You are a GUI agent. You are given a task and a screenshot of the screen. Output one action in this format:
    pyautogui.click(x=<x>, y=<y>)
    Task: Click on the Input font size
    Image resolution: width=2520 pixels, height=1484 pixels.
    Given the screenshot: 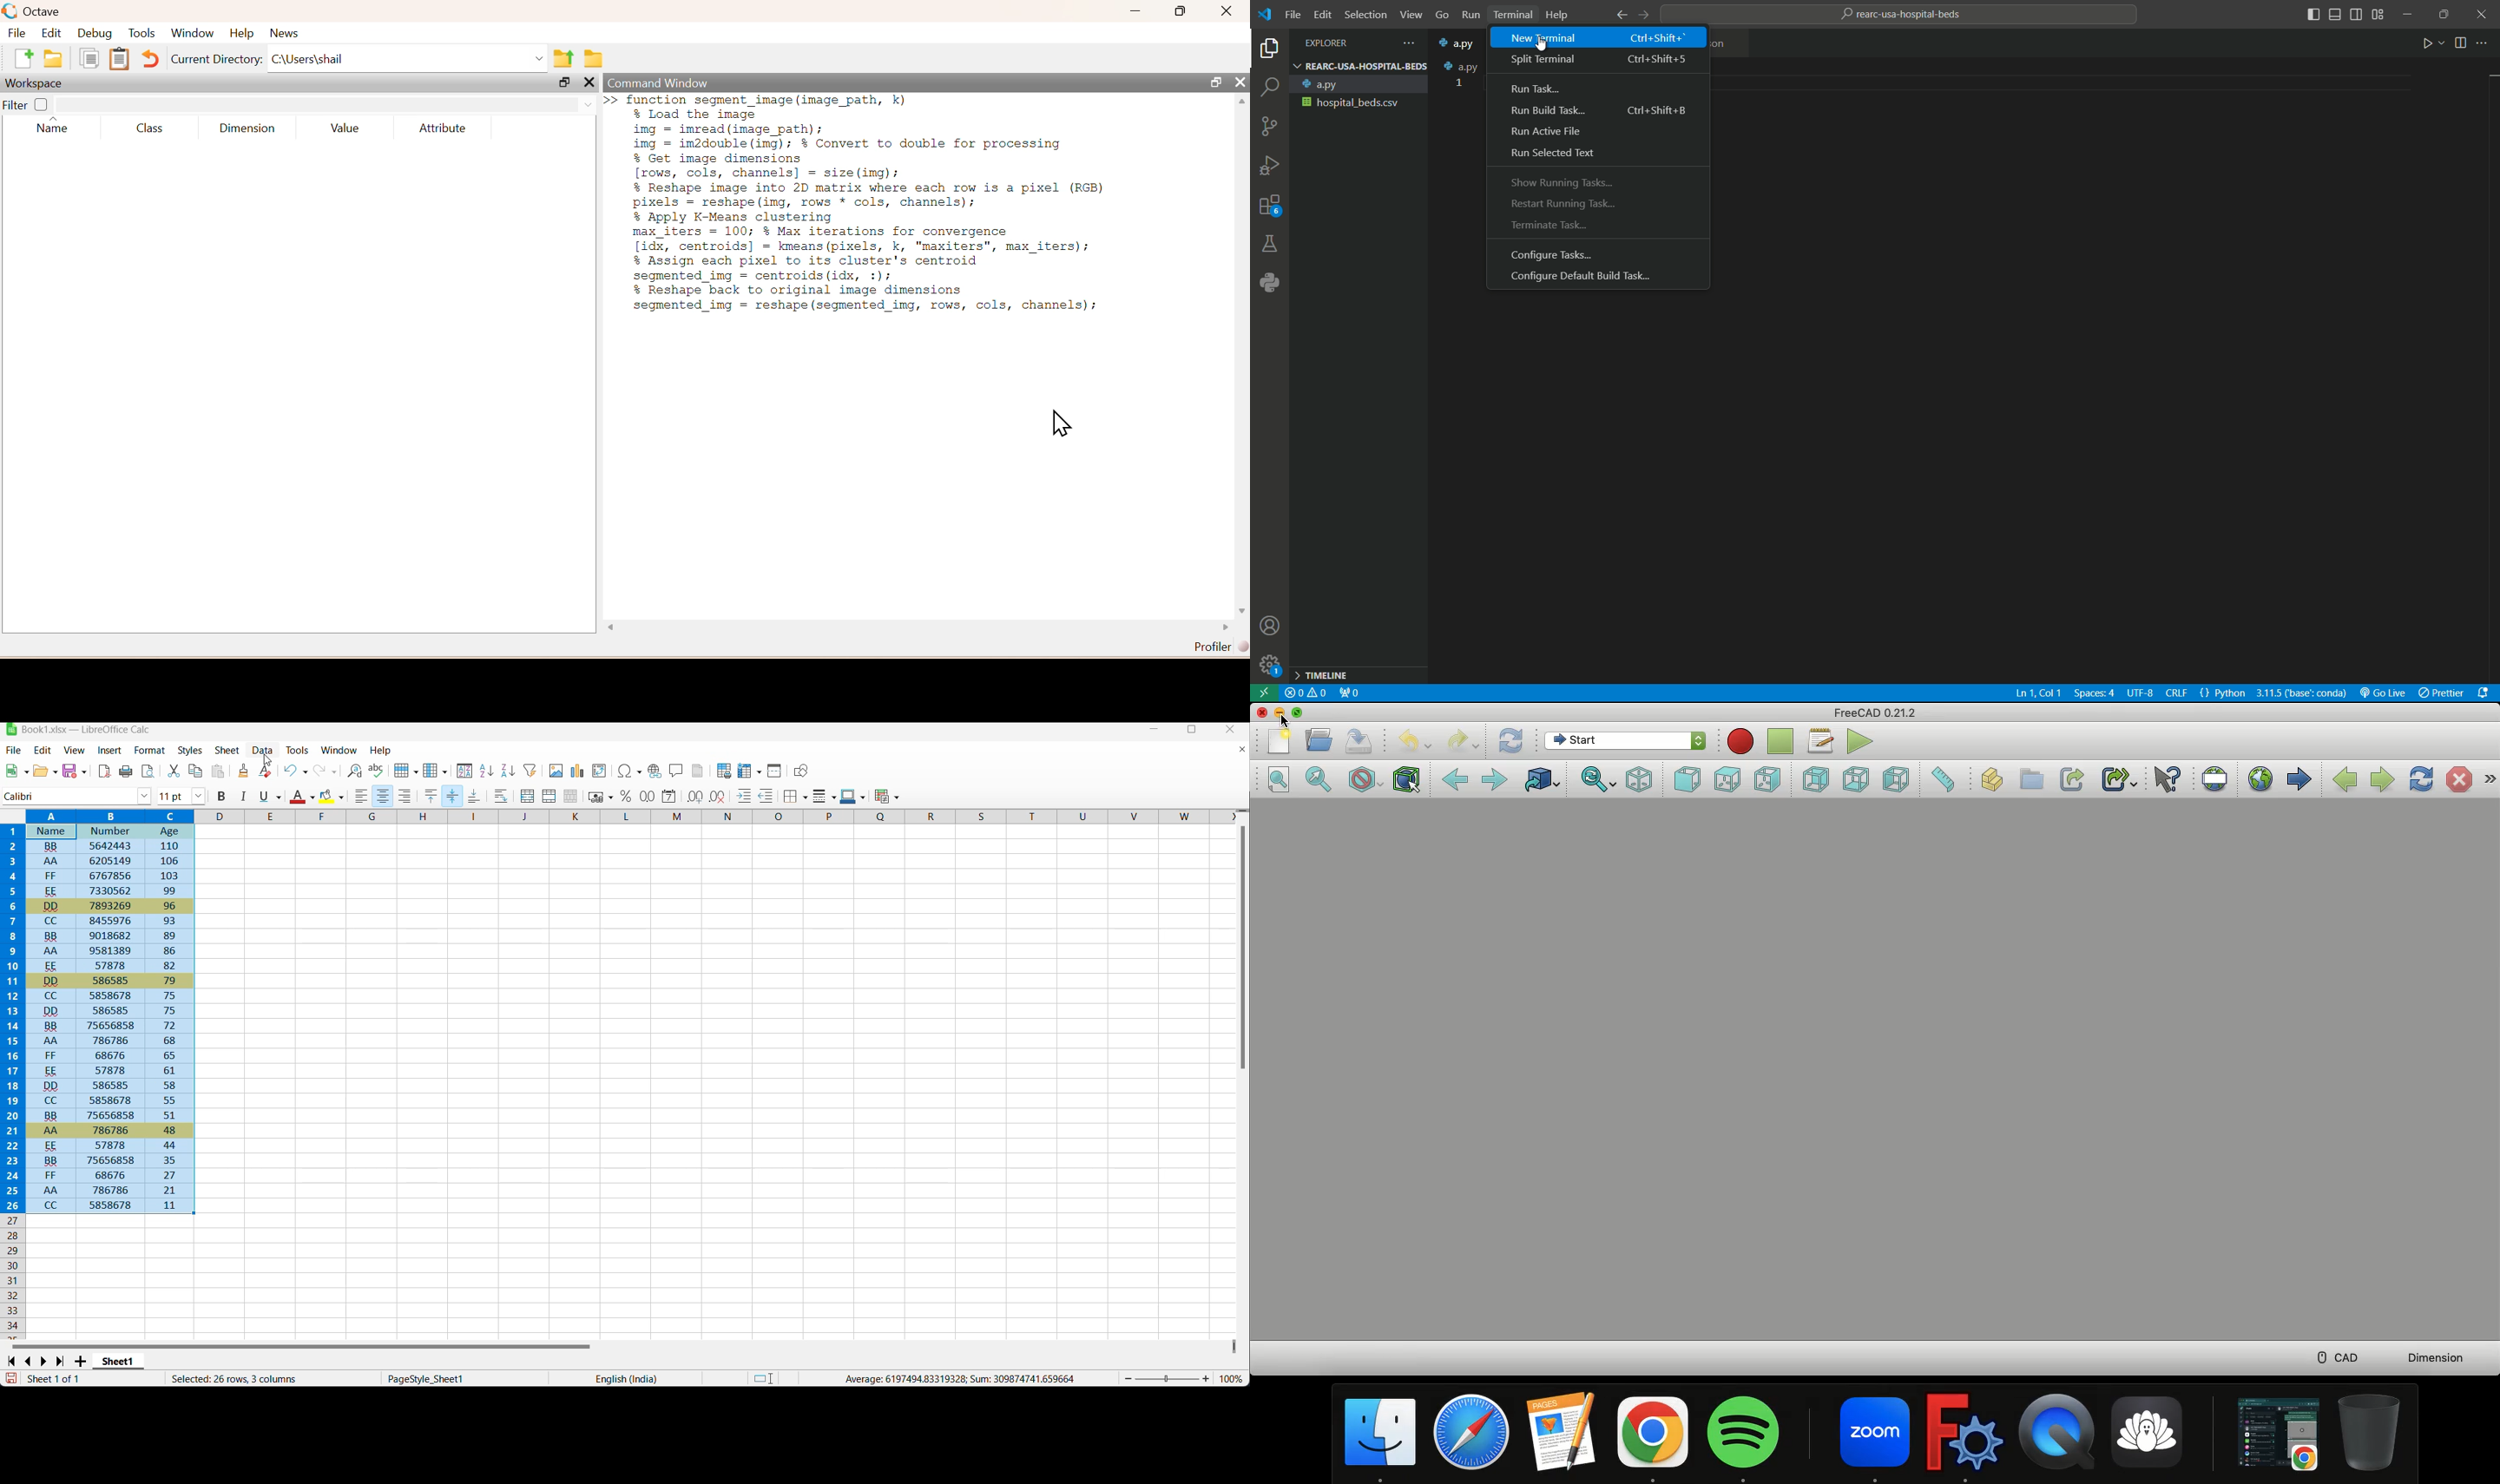 What is the action you would take?
    pyautogui.click(x=174, y=796)
    